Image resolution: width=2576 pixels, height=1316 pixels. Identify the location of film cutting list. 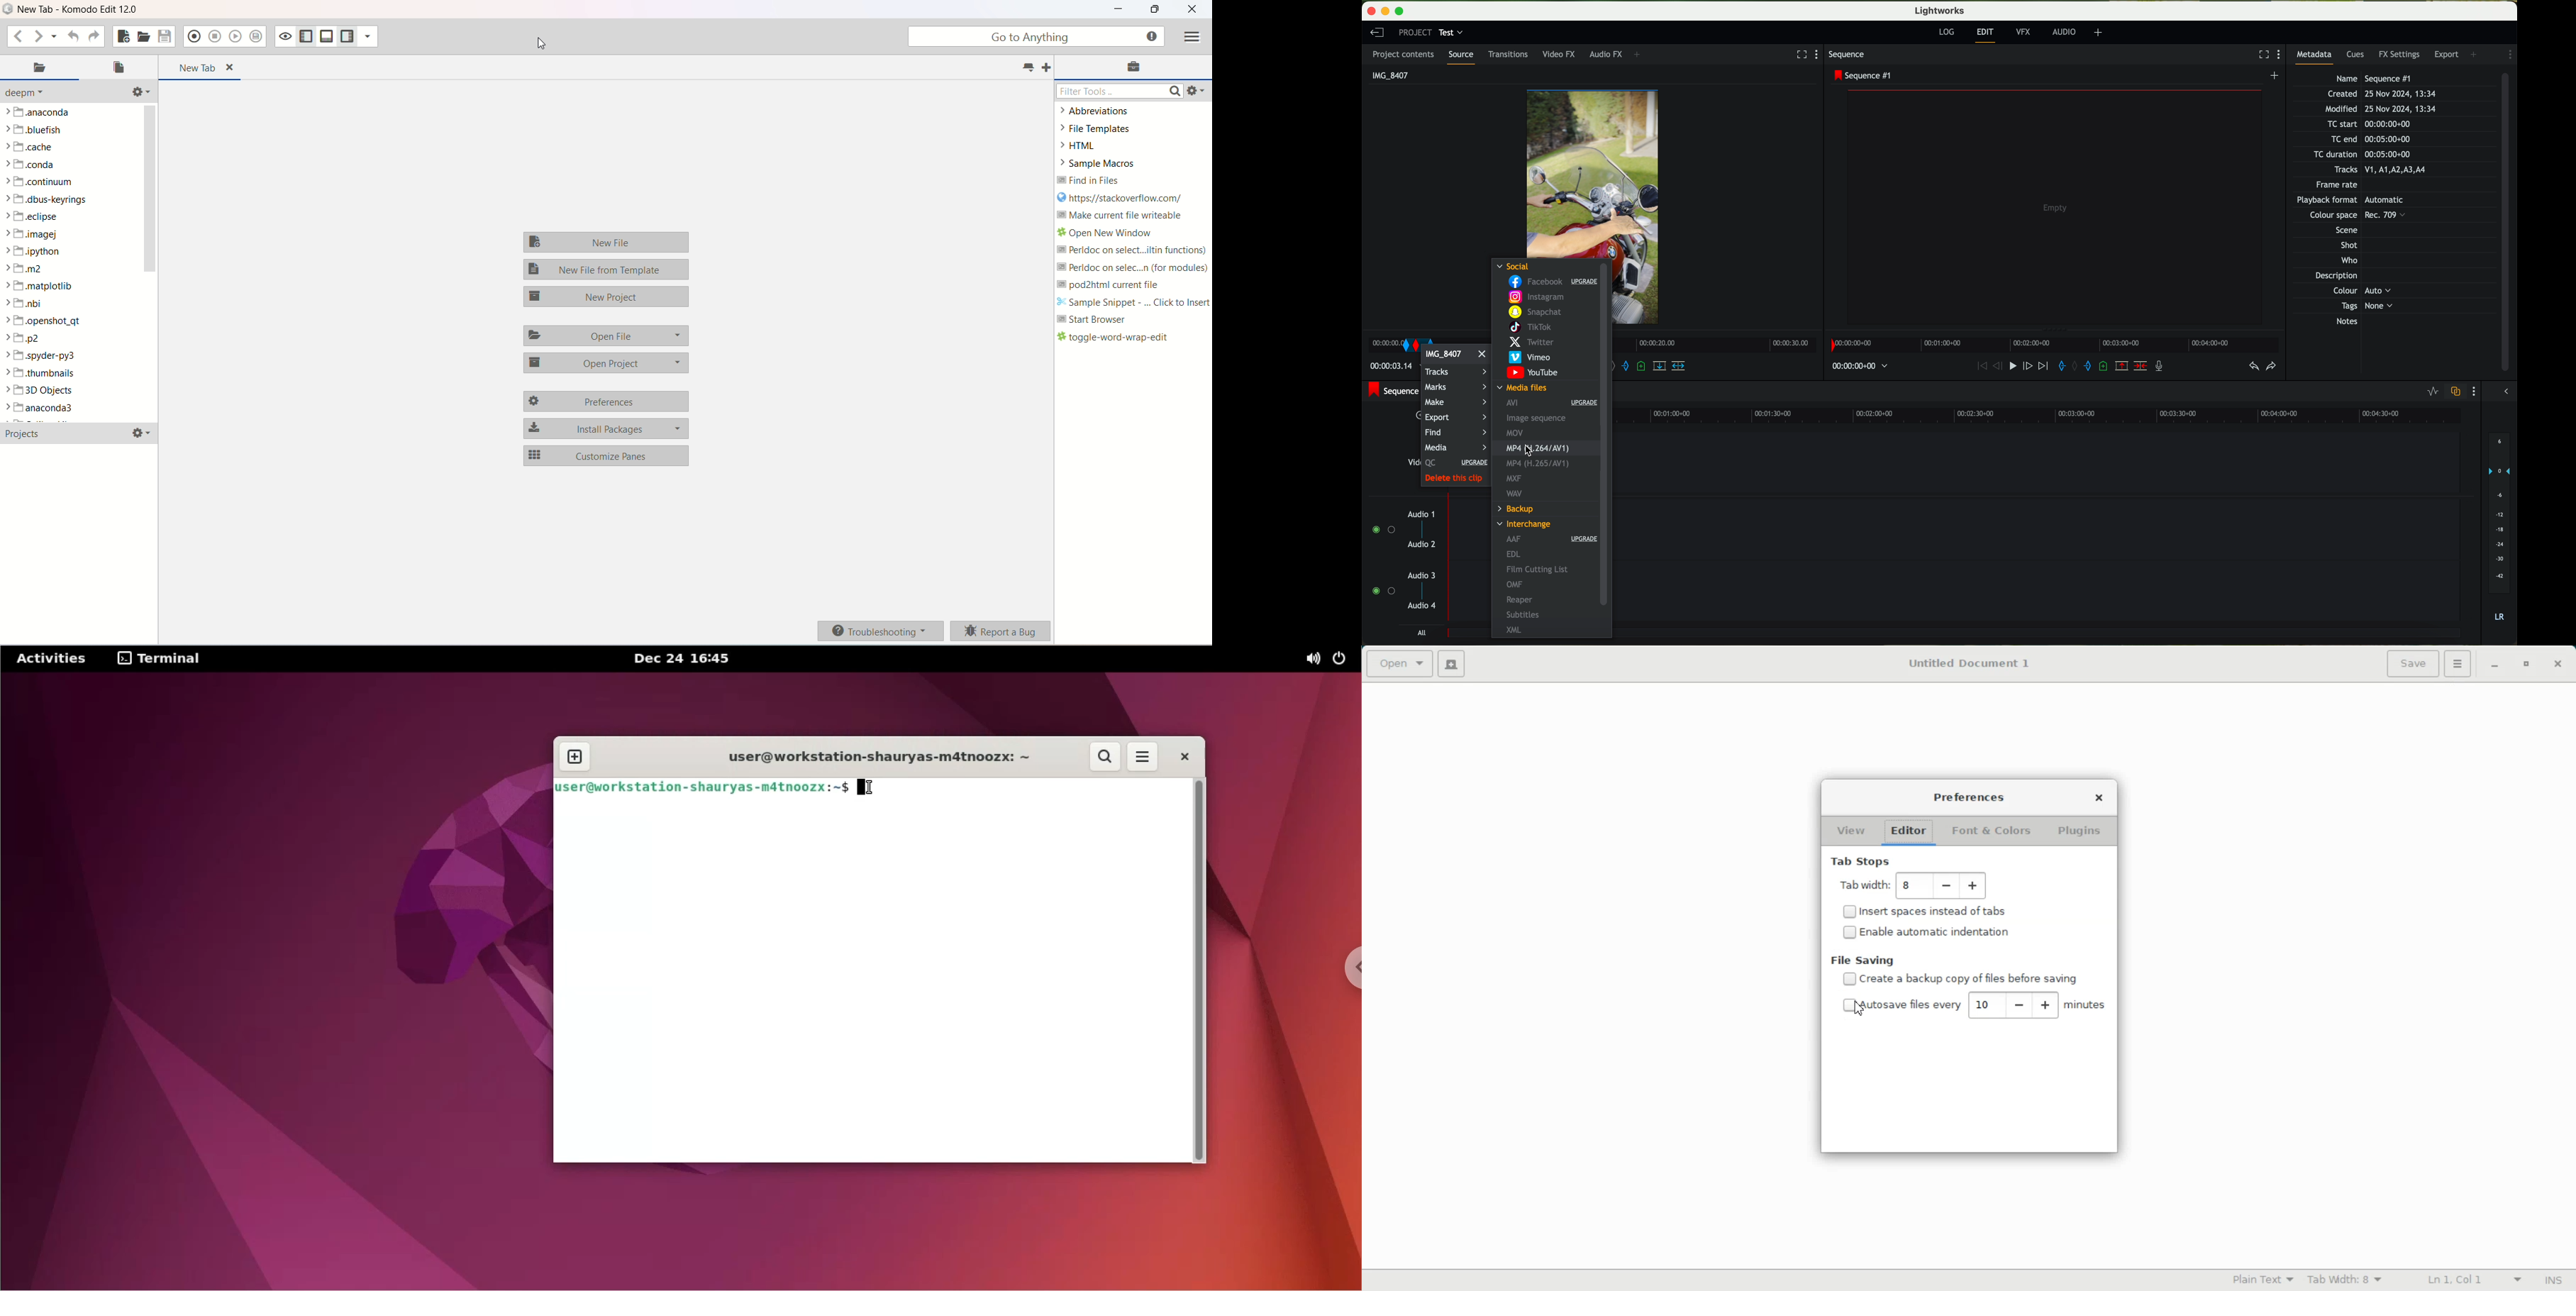
(1539, 569).